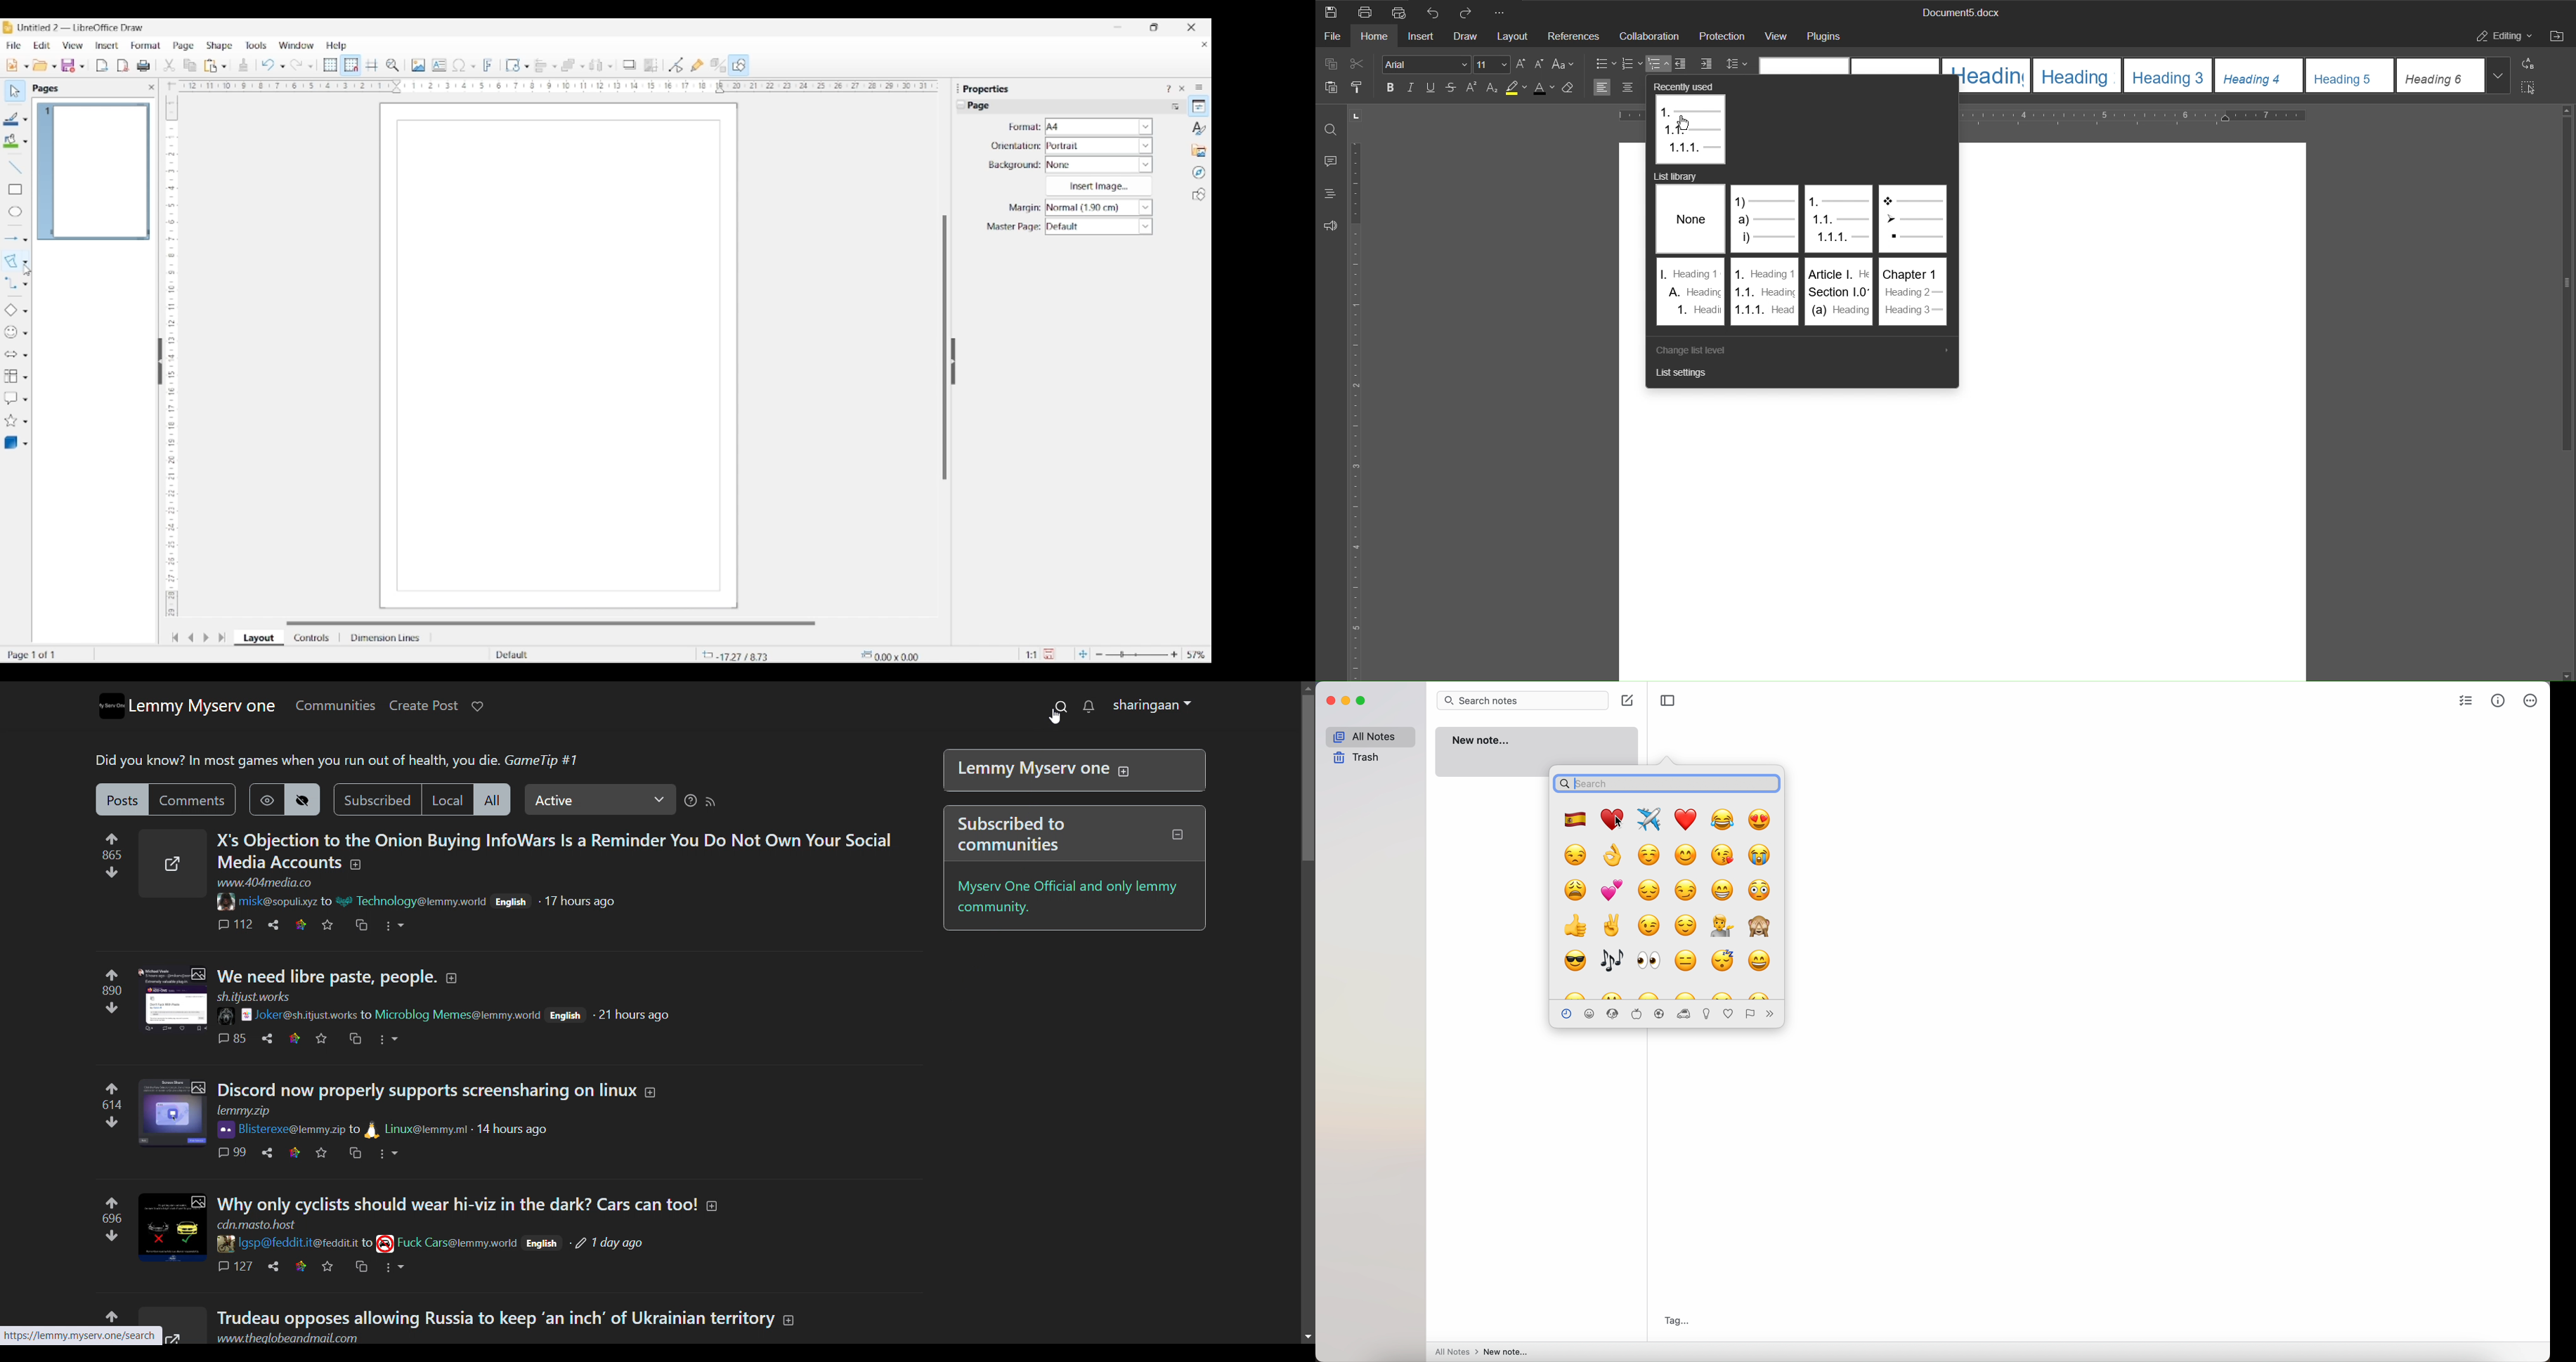  I want to click on emoji, so click(1759, 962).